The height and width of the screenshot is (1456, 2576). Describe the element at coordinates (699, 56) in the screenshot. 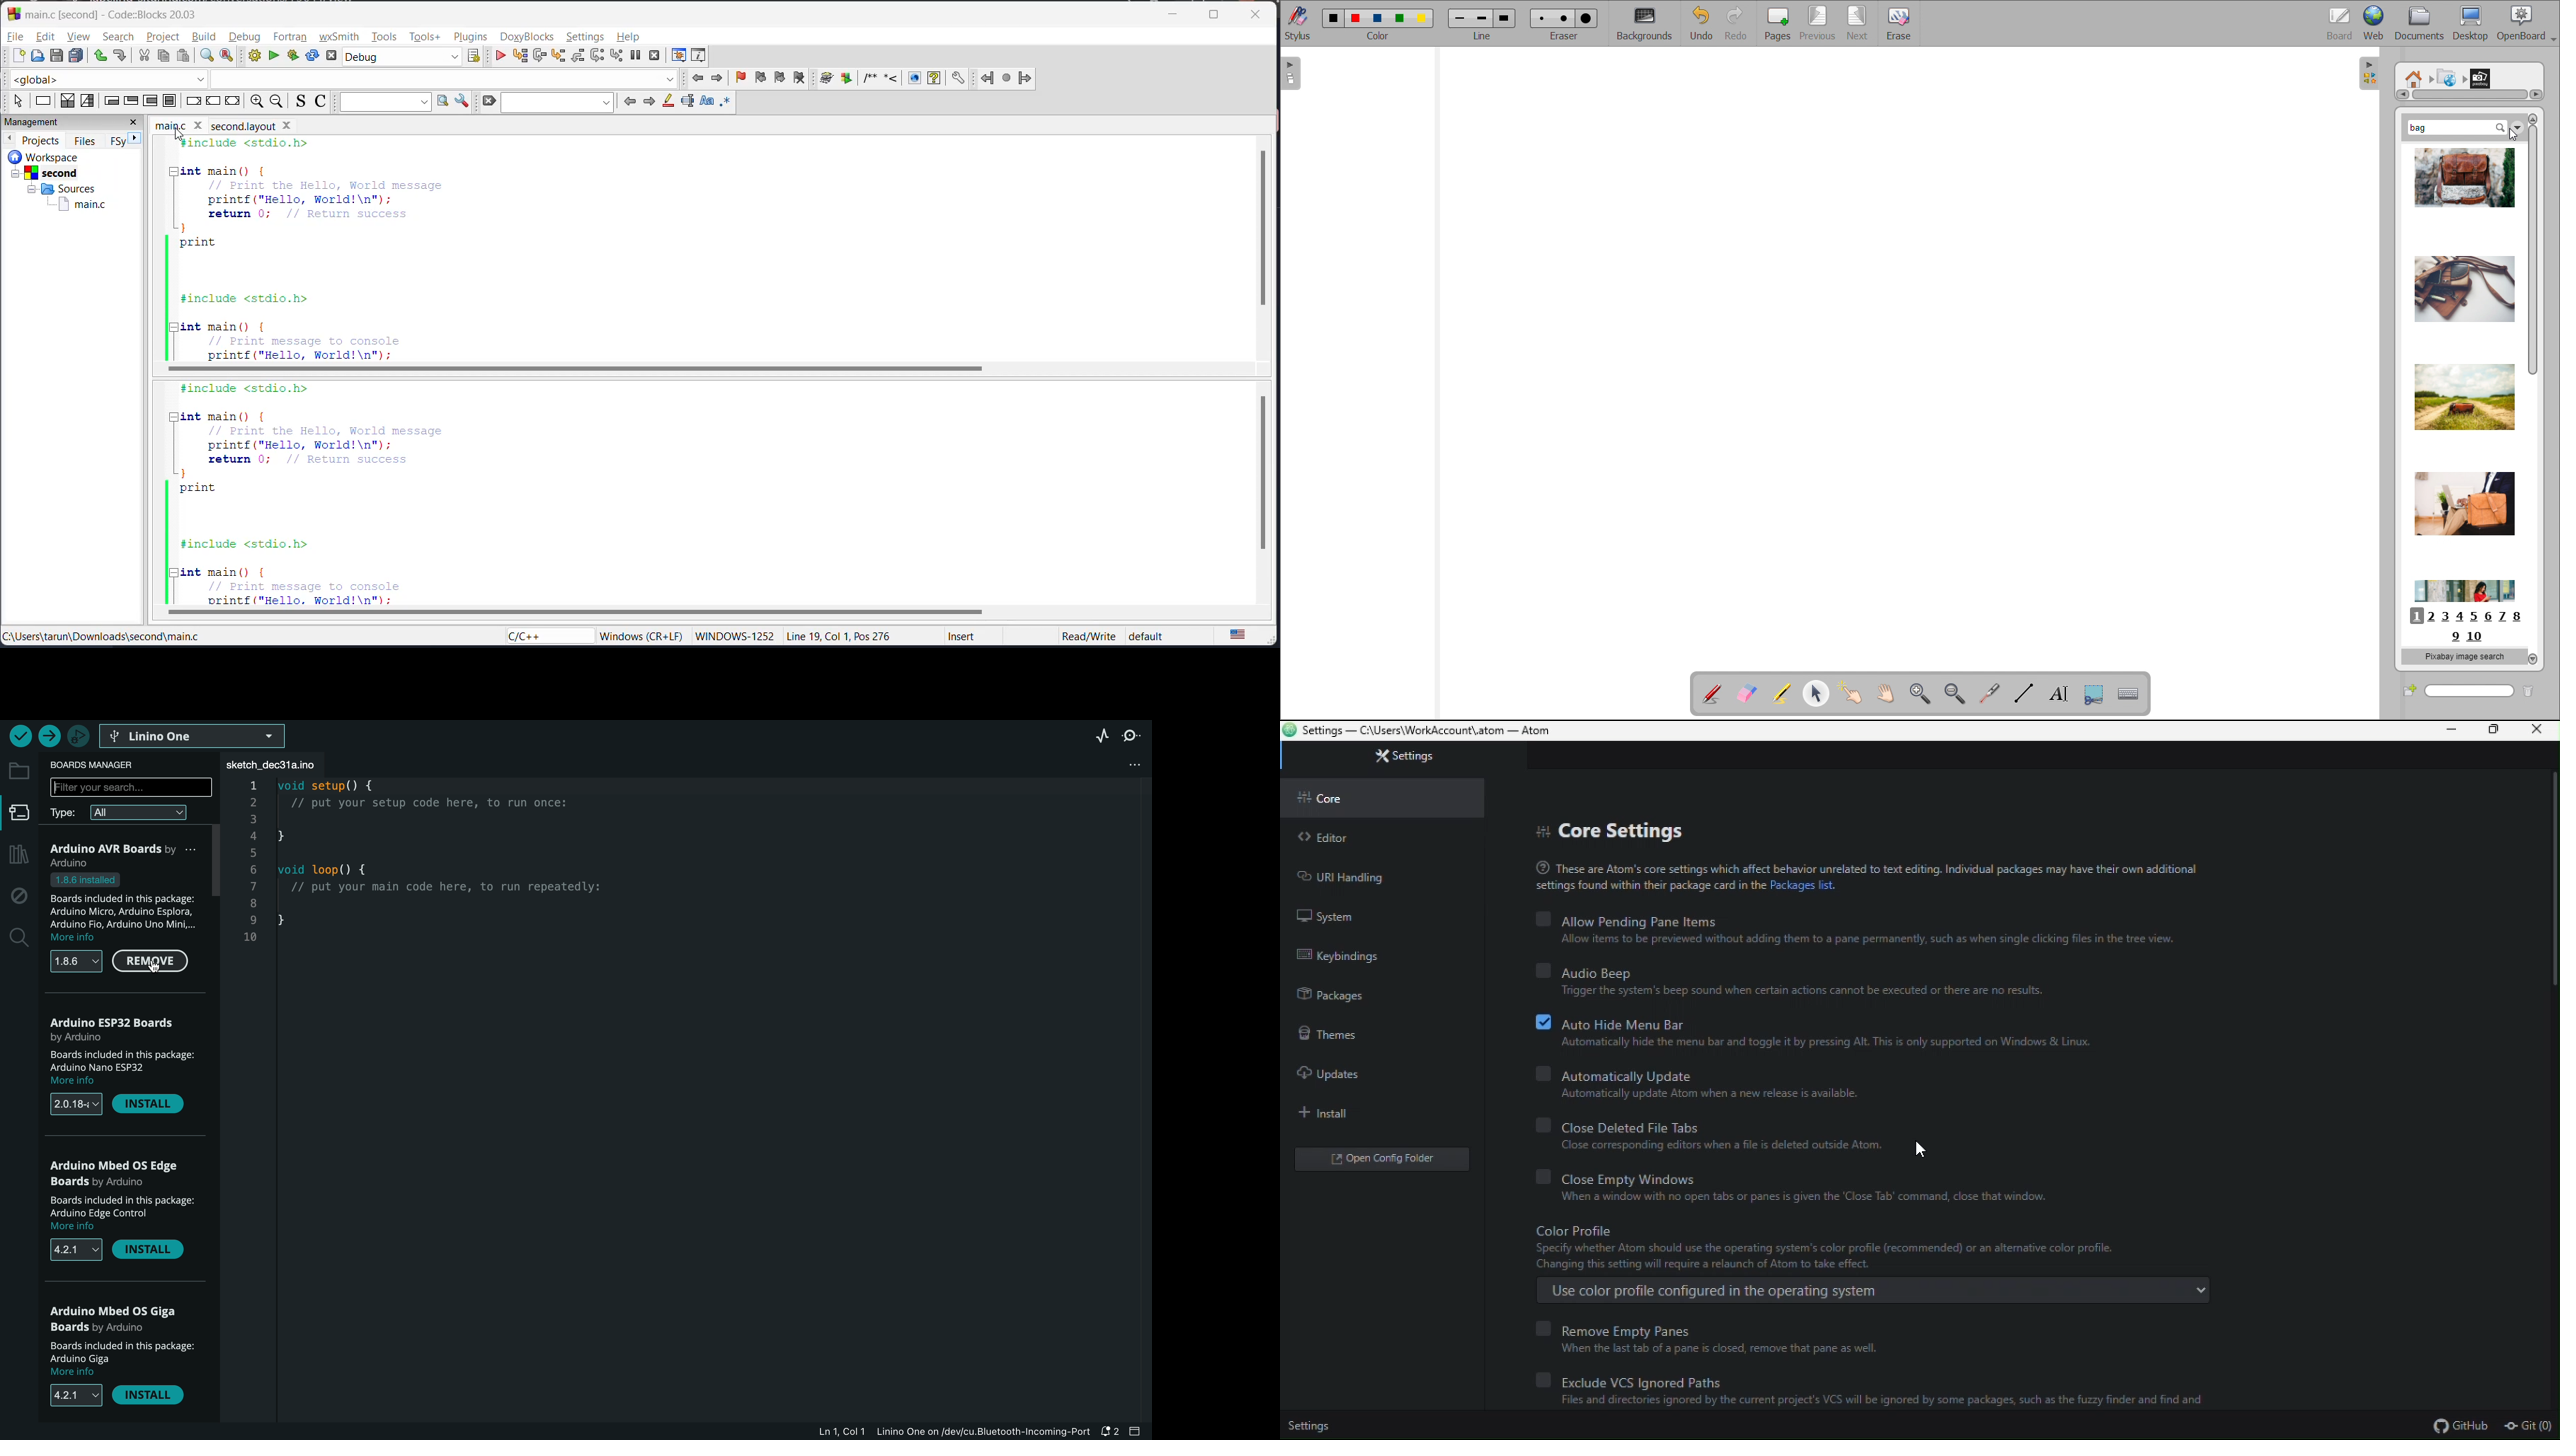

I see `various info` at that location.